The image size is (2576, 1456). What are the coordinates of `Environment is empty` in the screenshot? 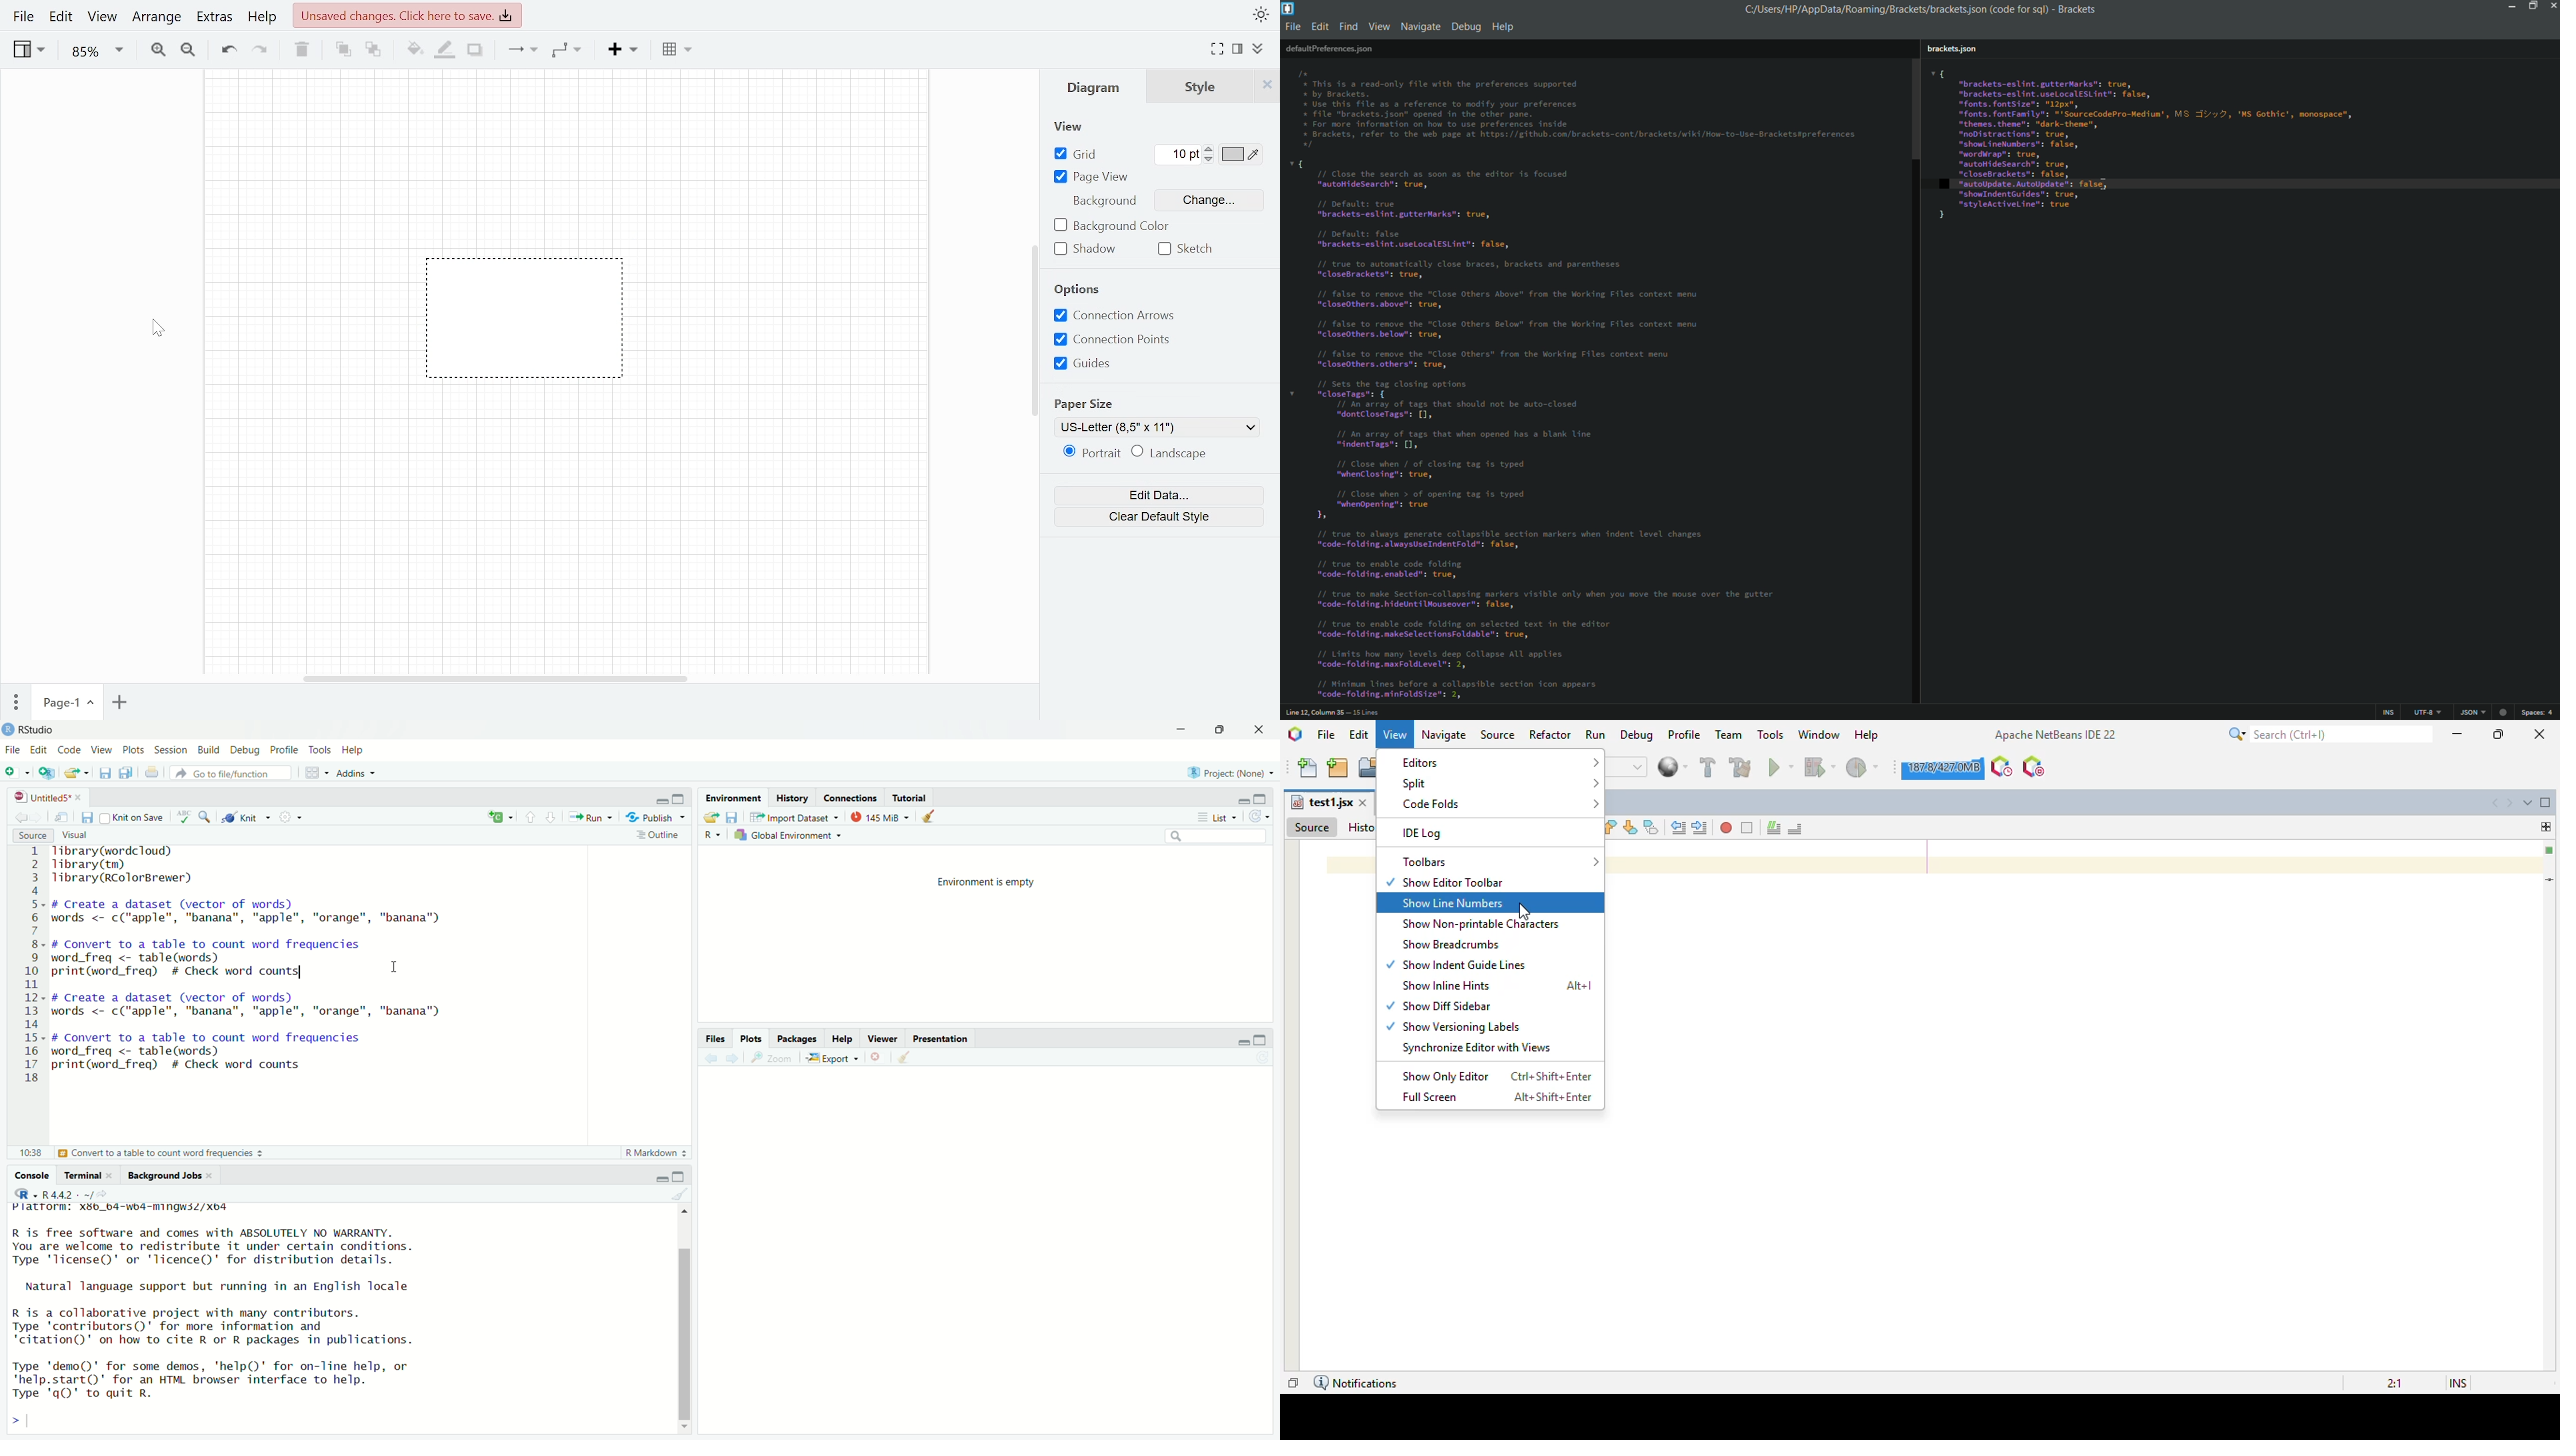 It's located at (985, 884).